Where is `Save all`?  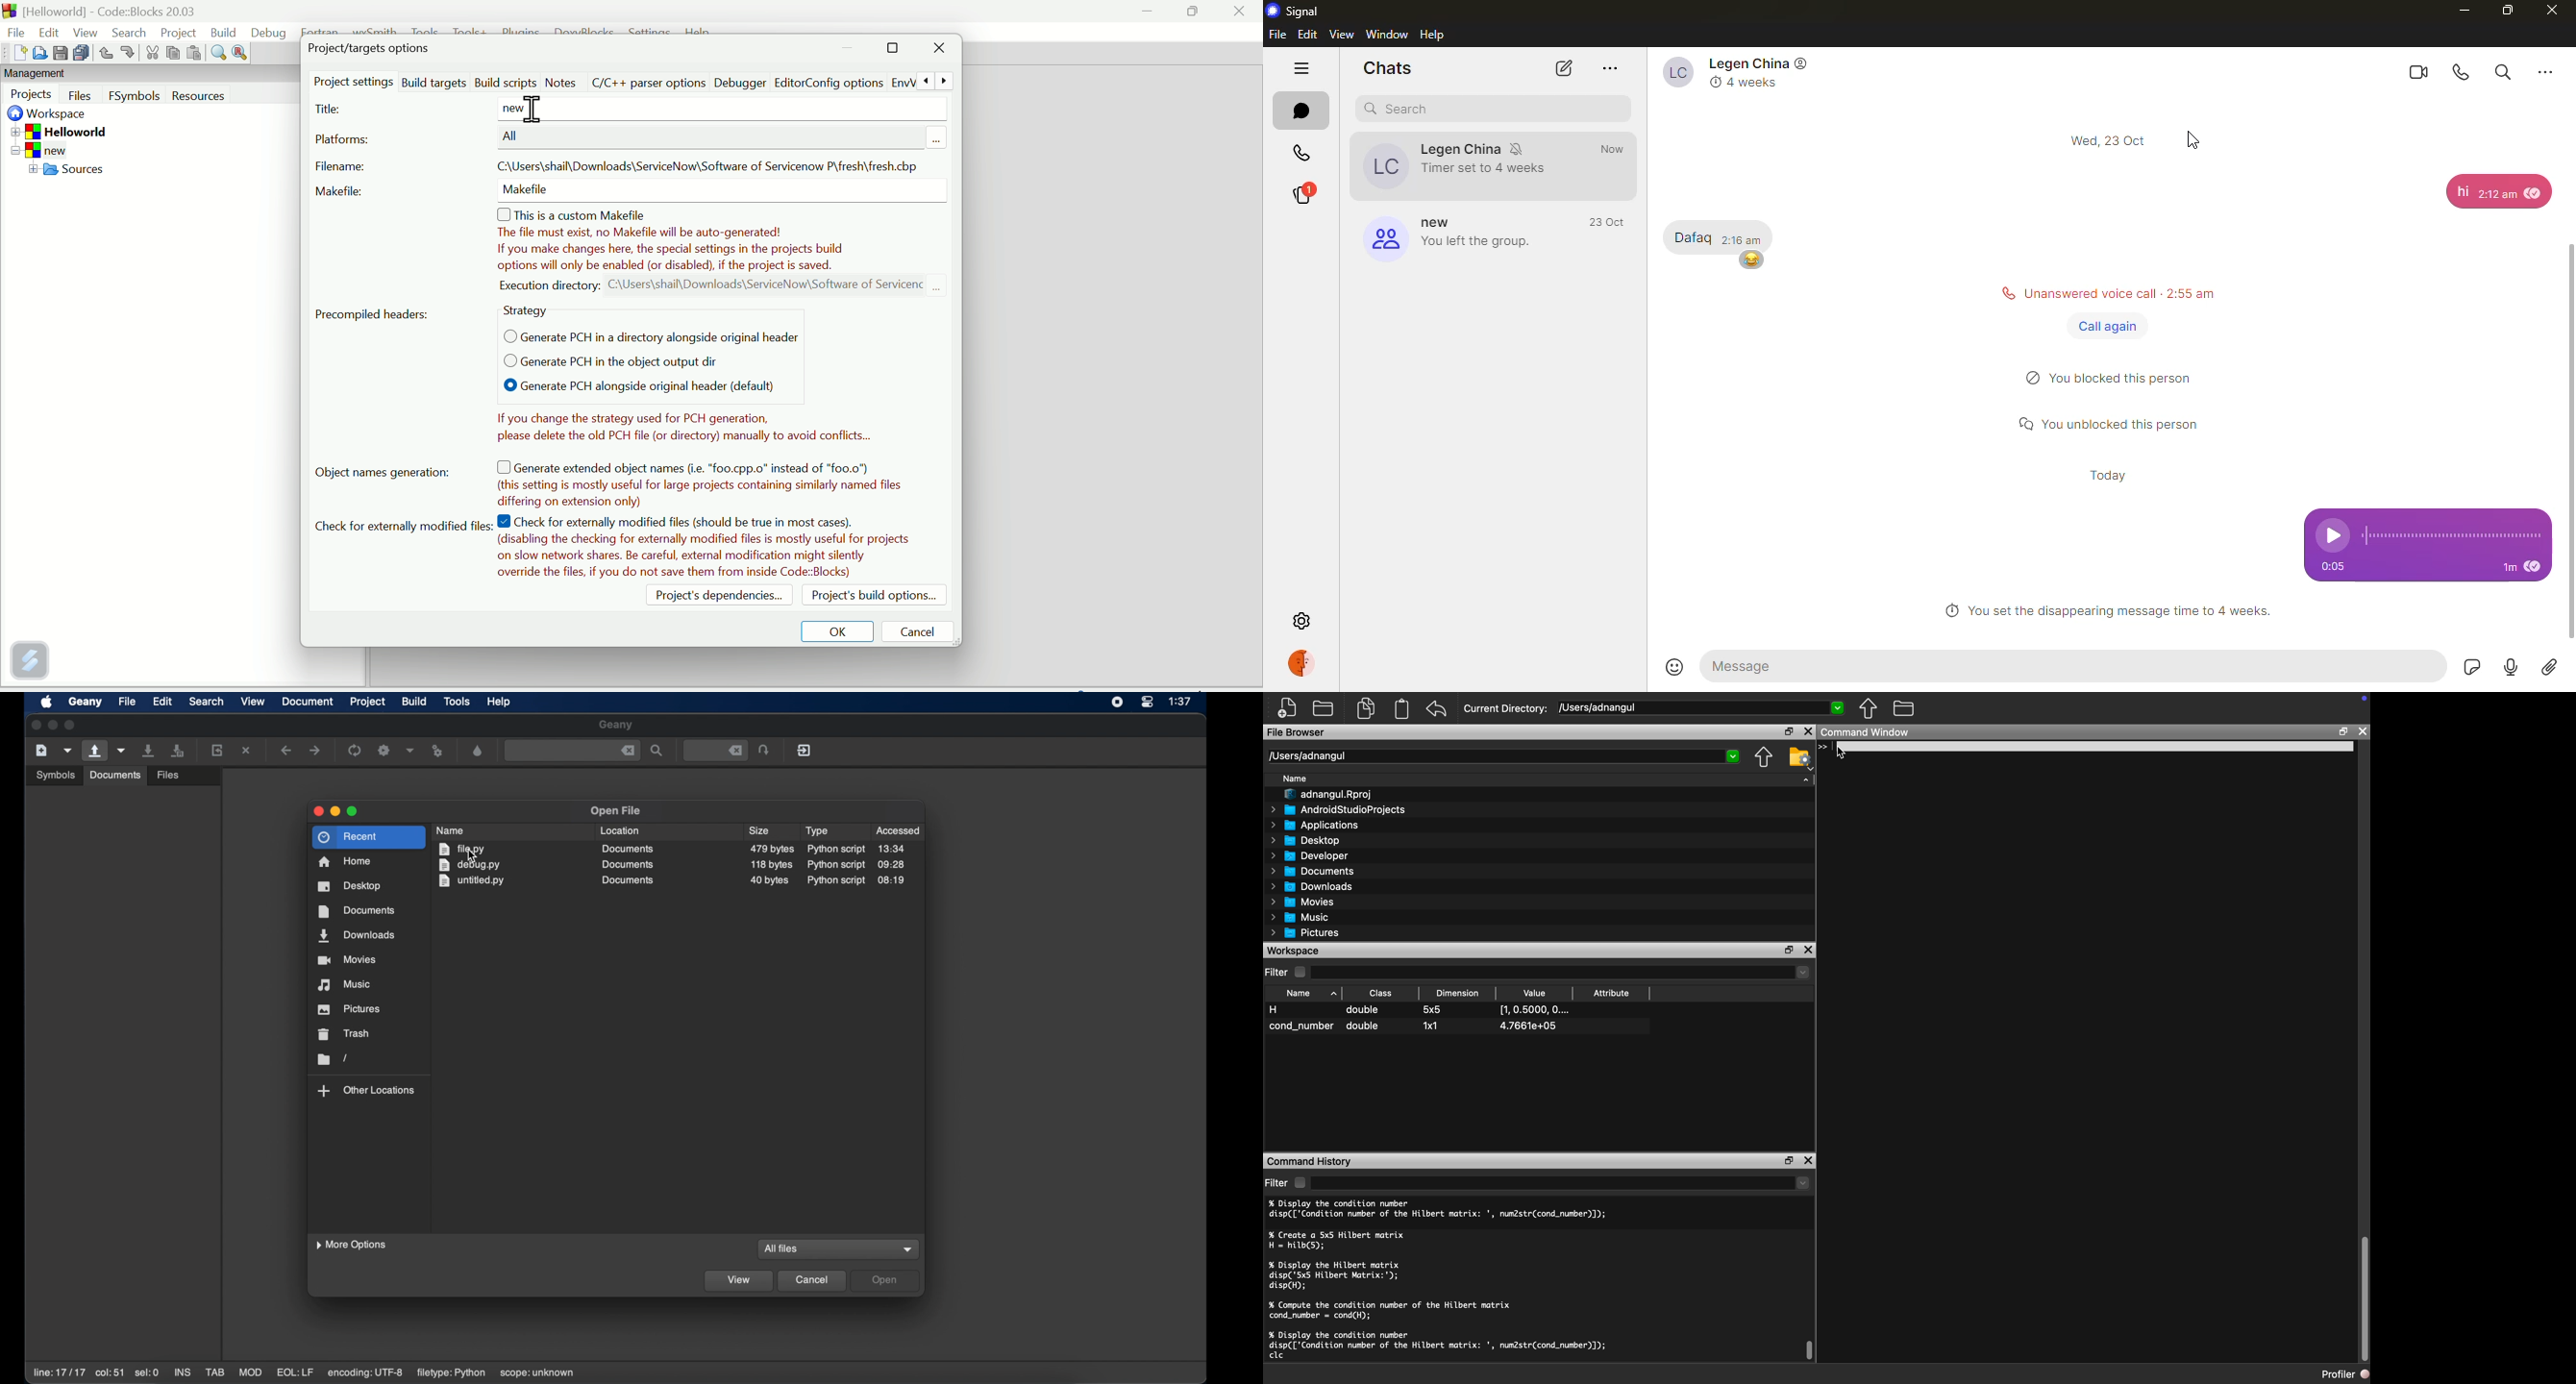 Save all is located at coordinates (84, 53).